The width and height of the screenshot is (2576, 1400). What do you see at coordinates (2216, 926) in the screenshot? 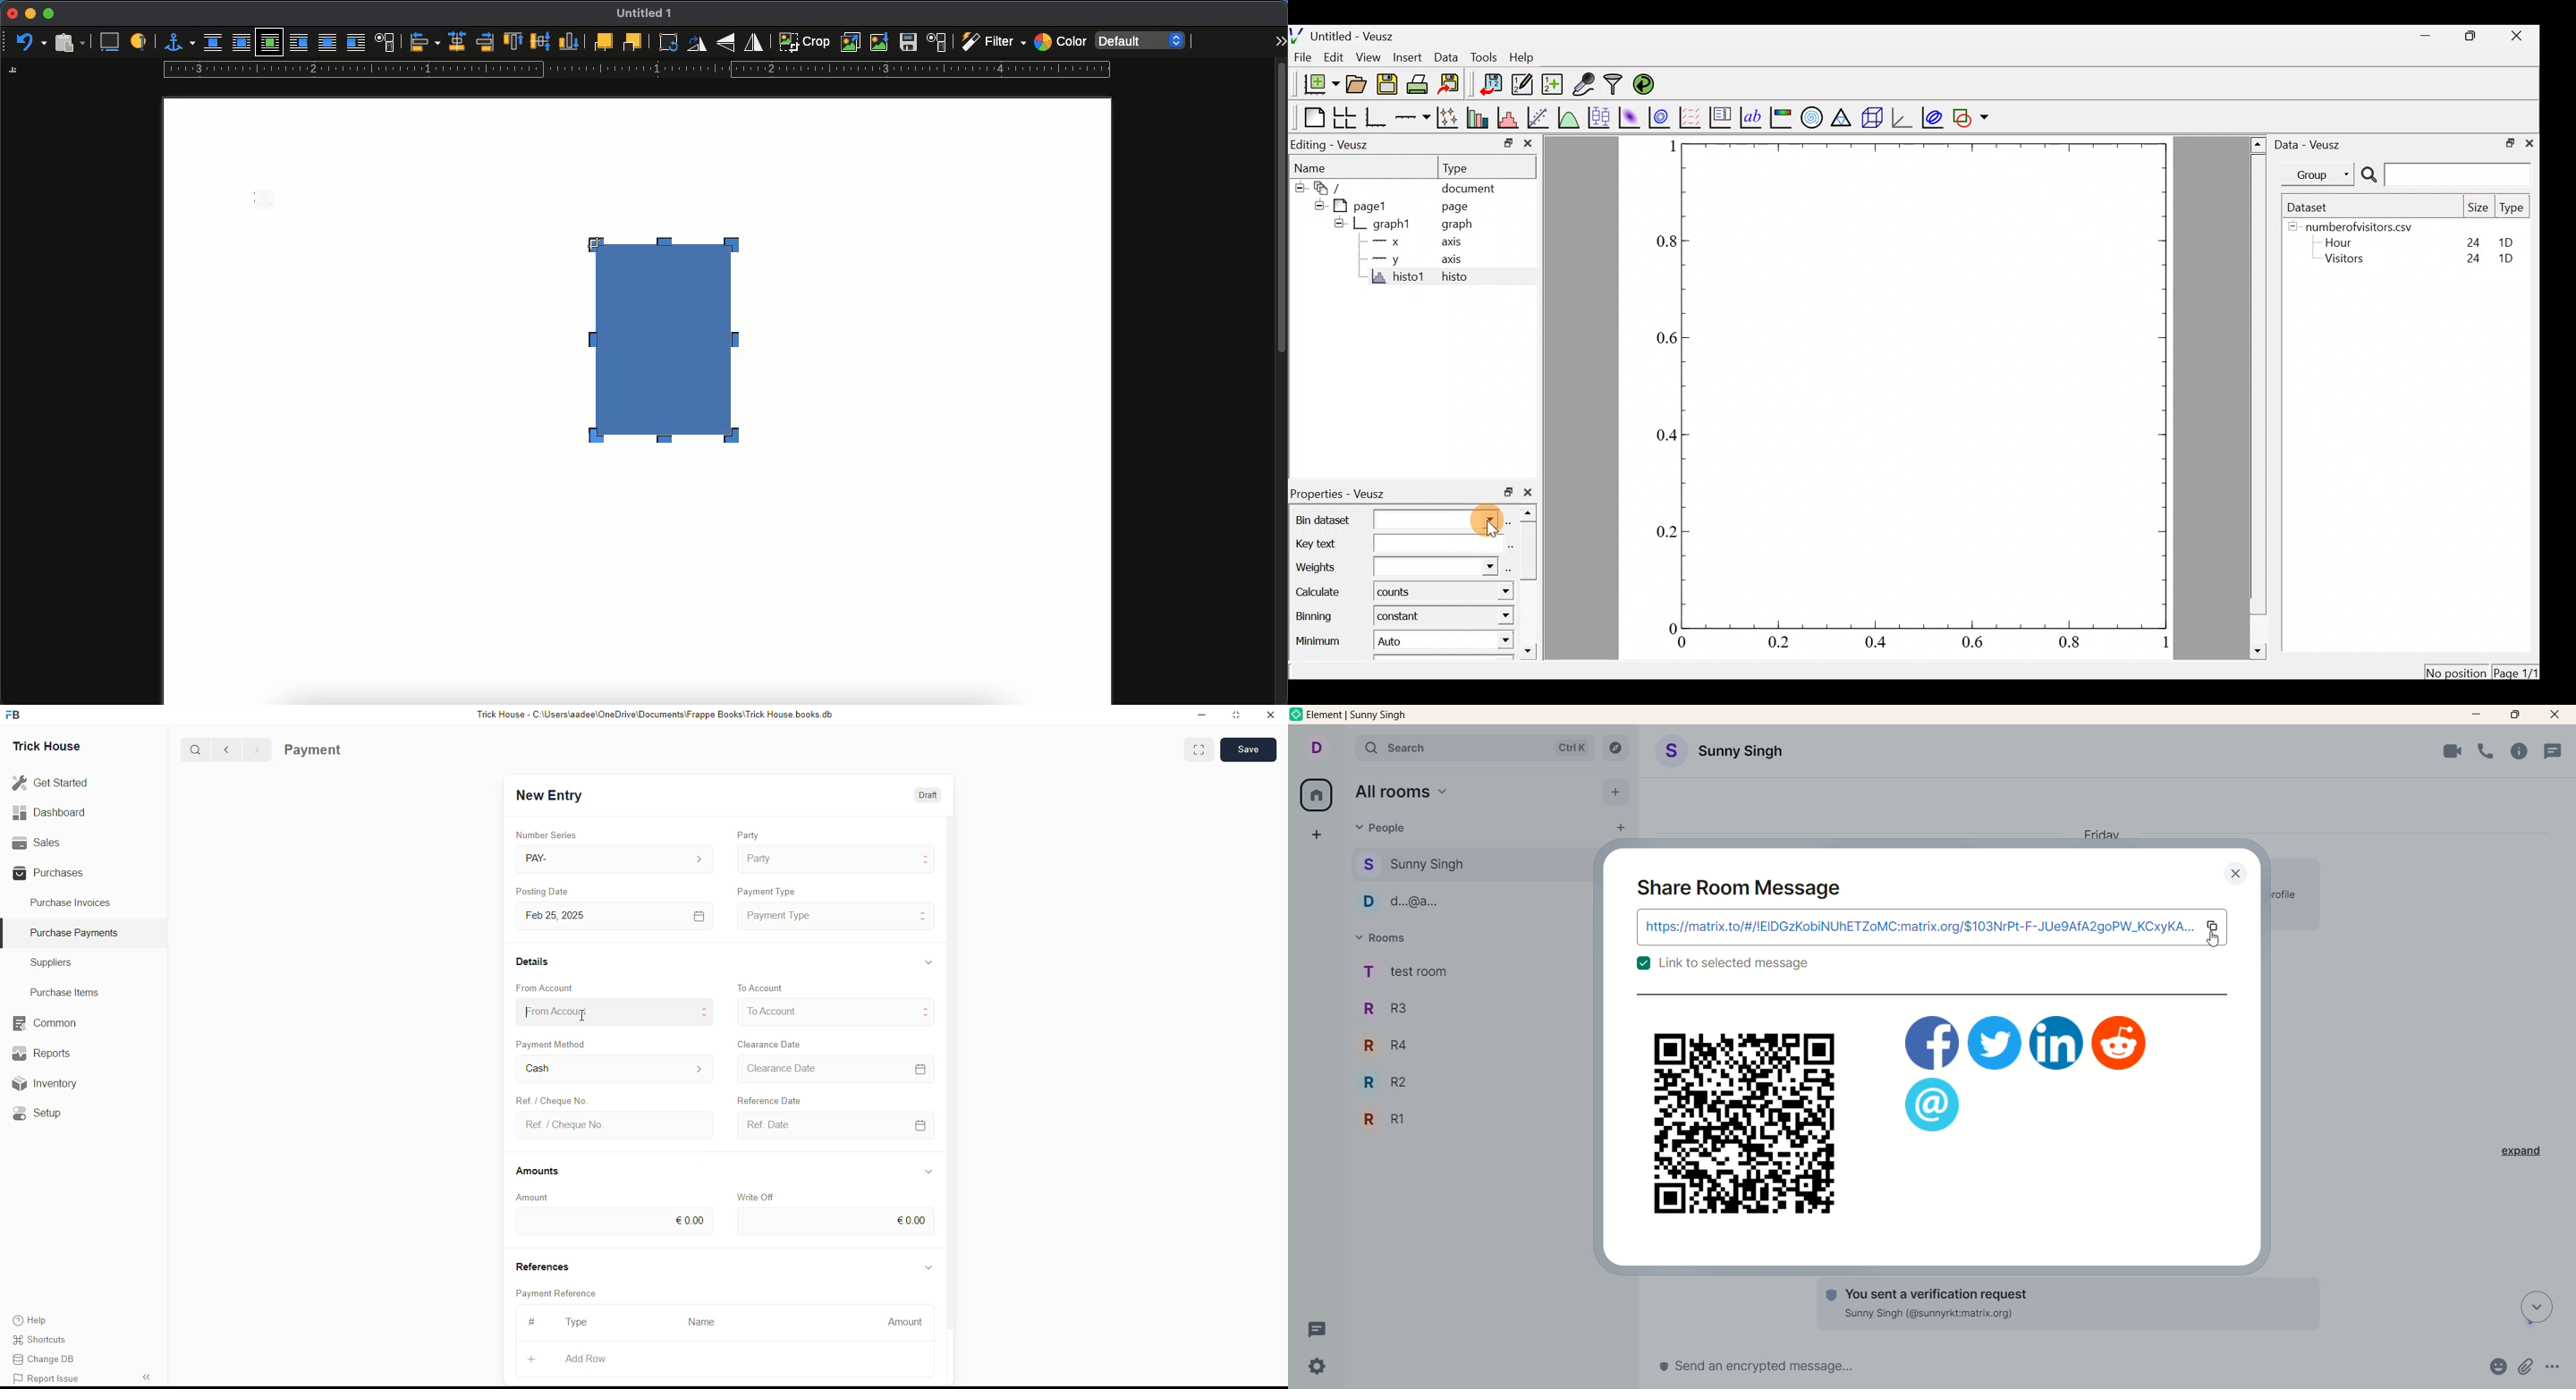
I see `copy` at bounding box center [2216, 926].